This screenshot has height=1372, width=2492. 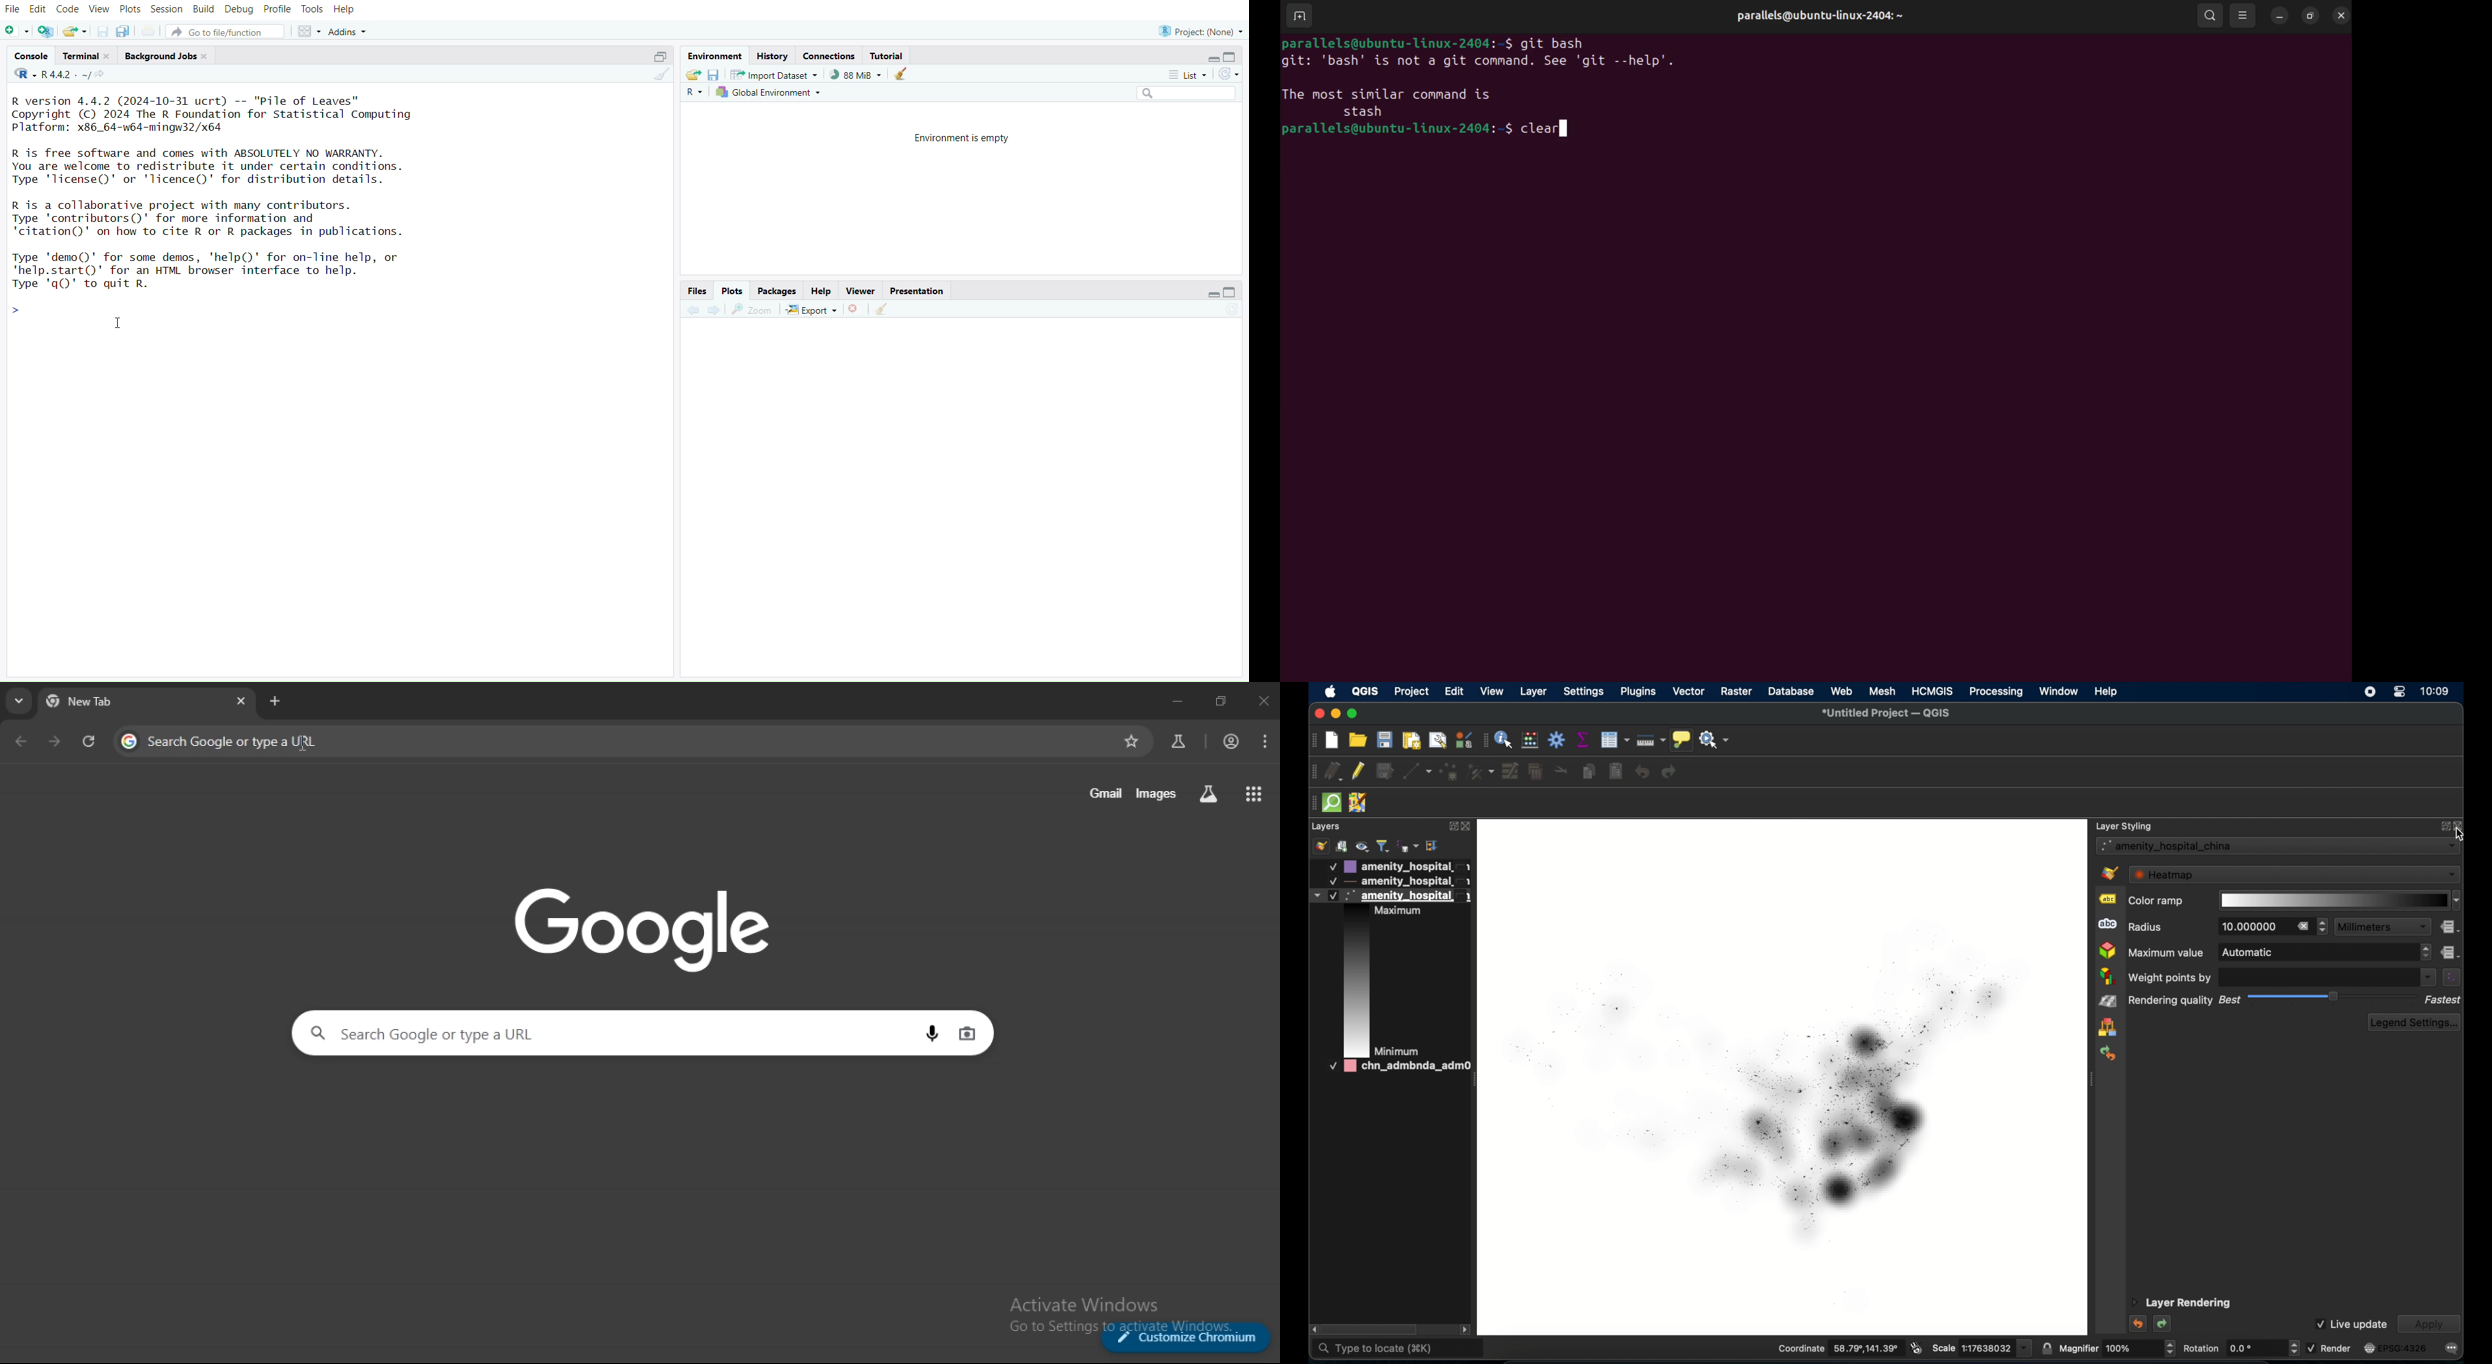 What do you see at coordinates (2430, 1324) in the screenshot?
I see `apply` at bounding box center [2430, 1324].